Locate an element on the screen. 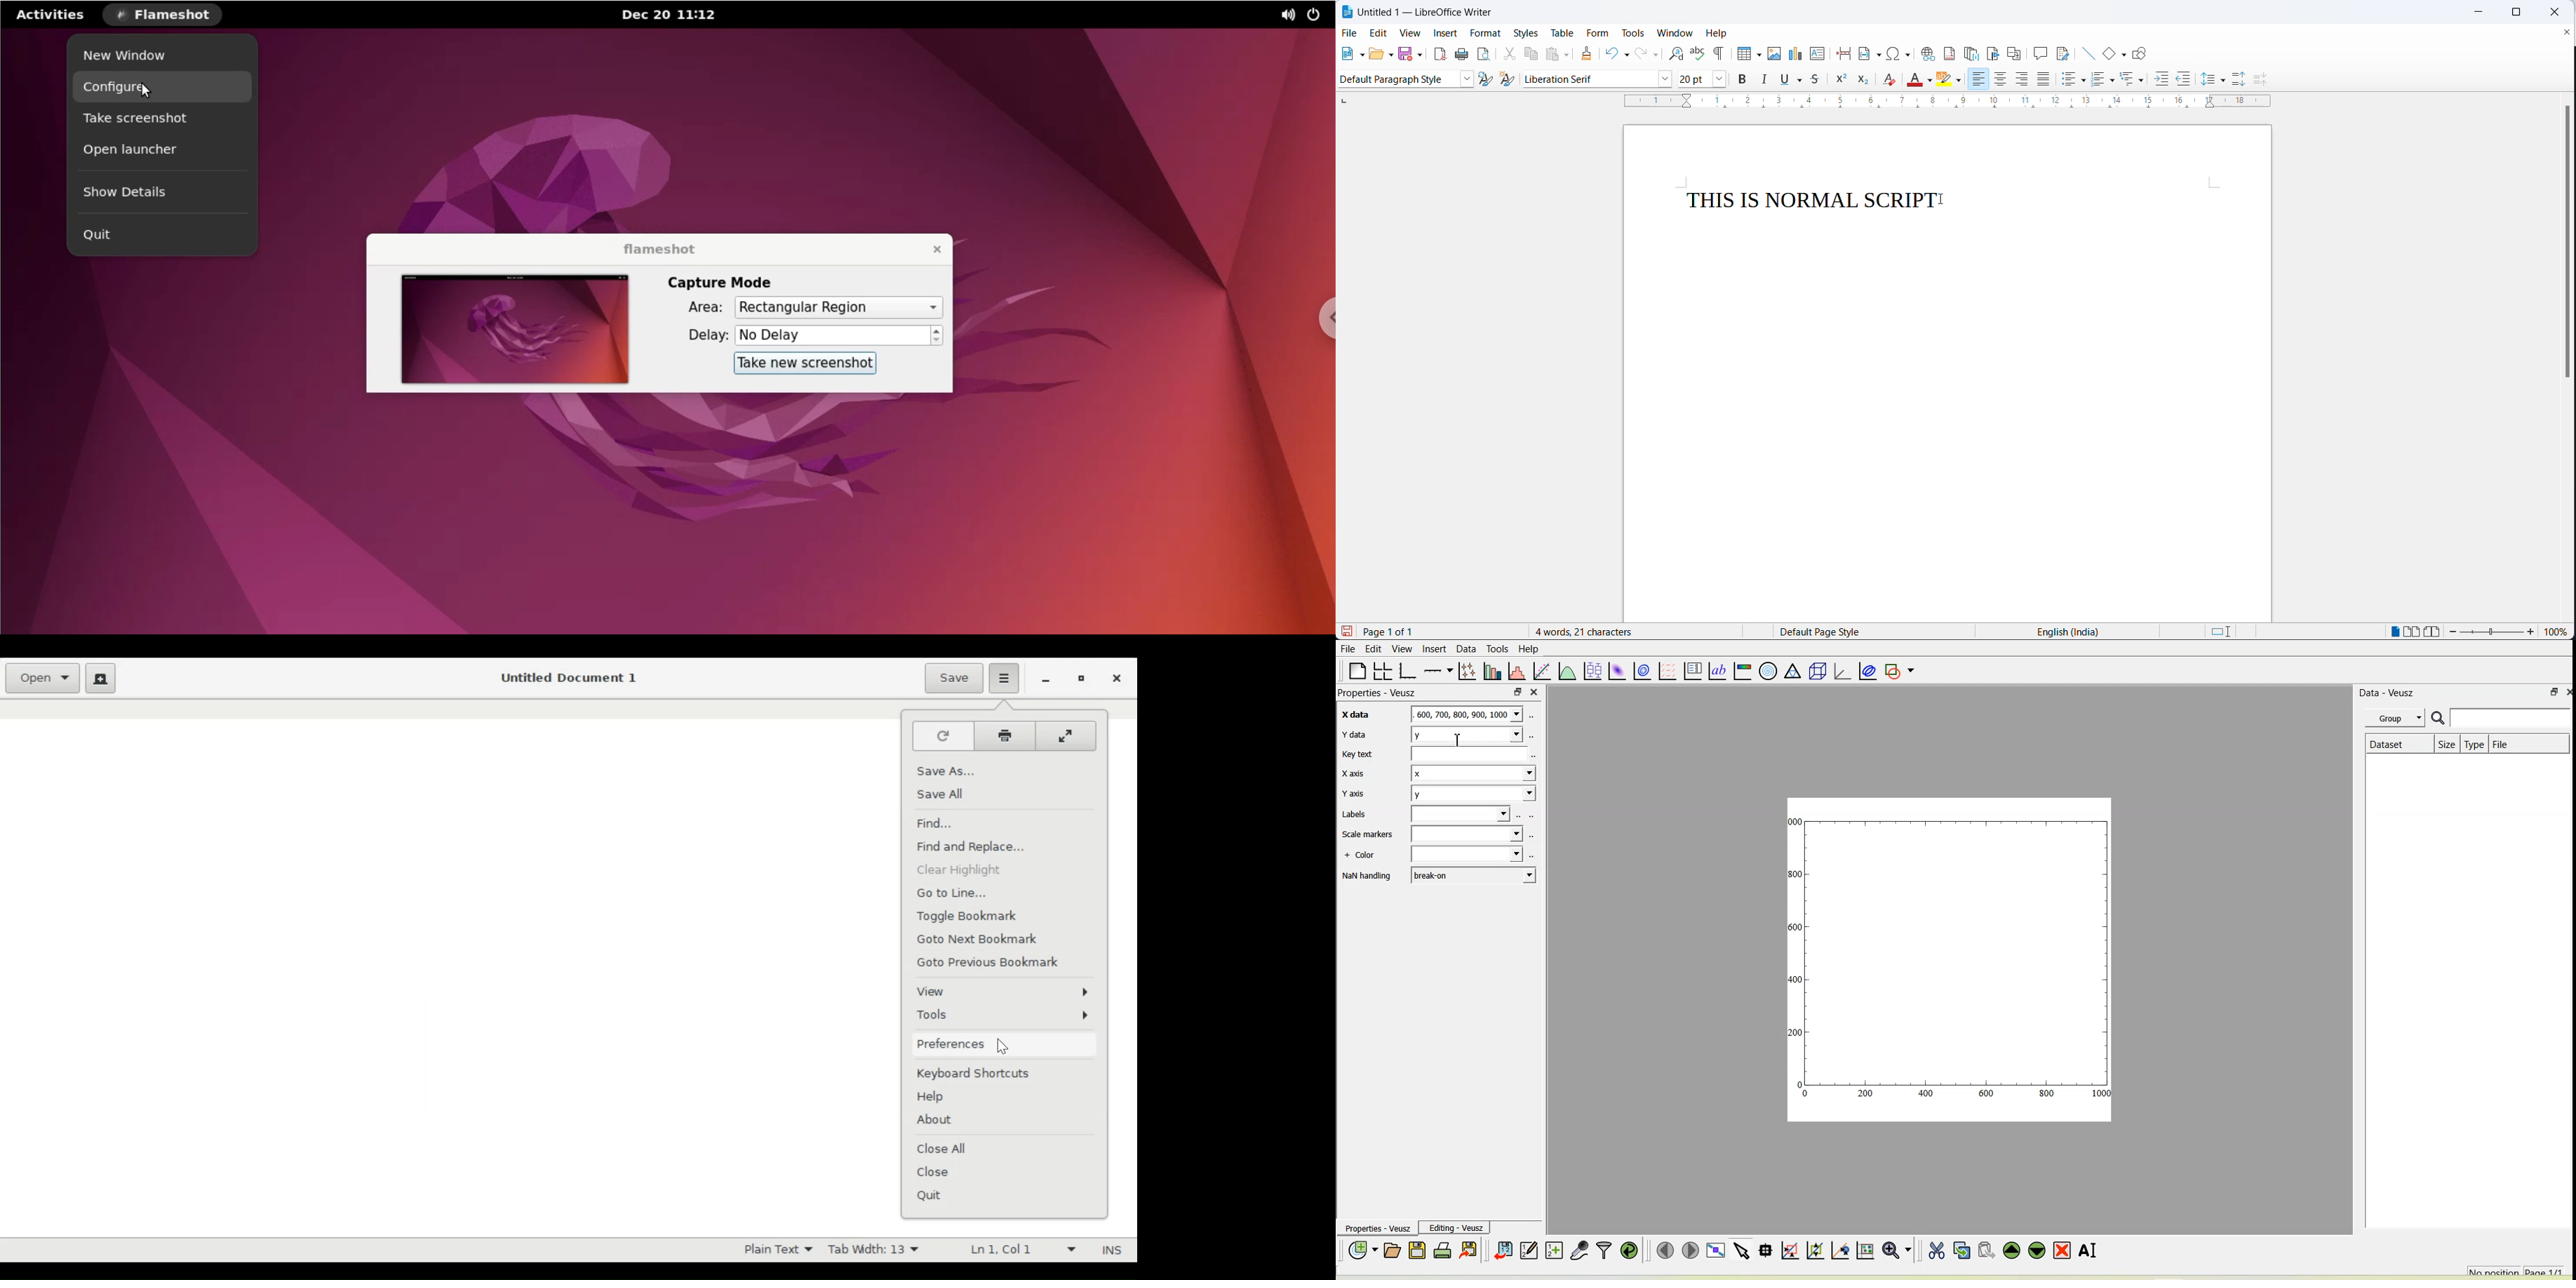  font name is located at coordinates (1589, 79).